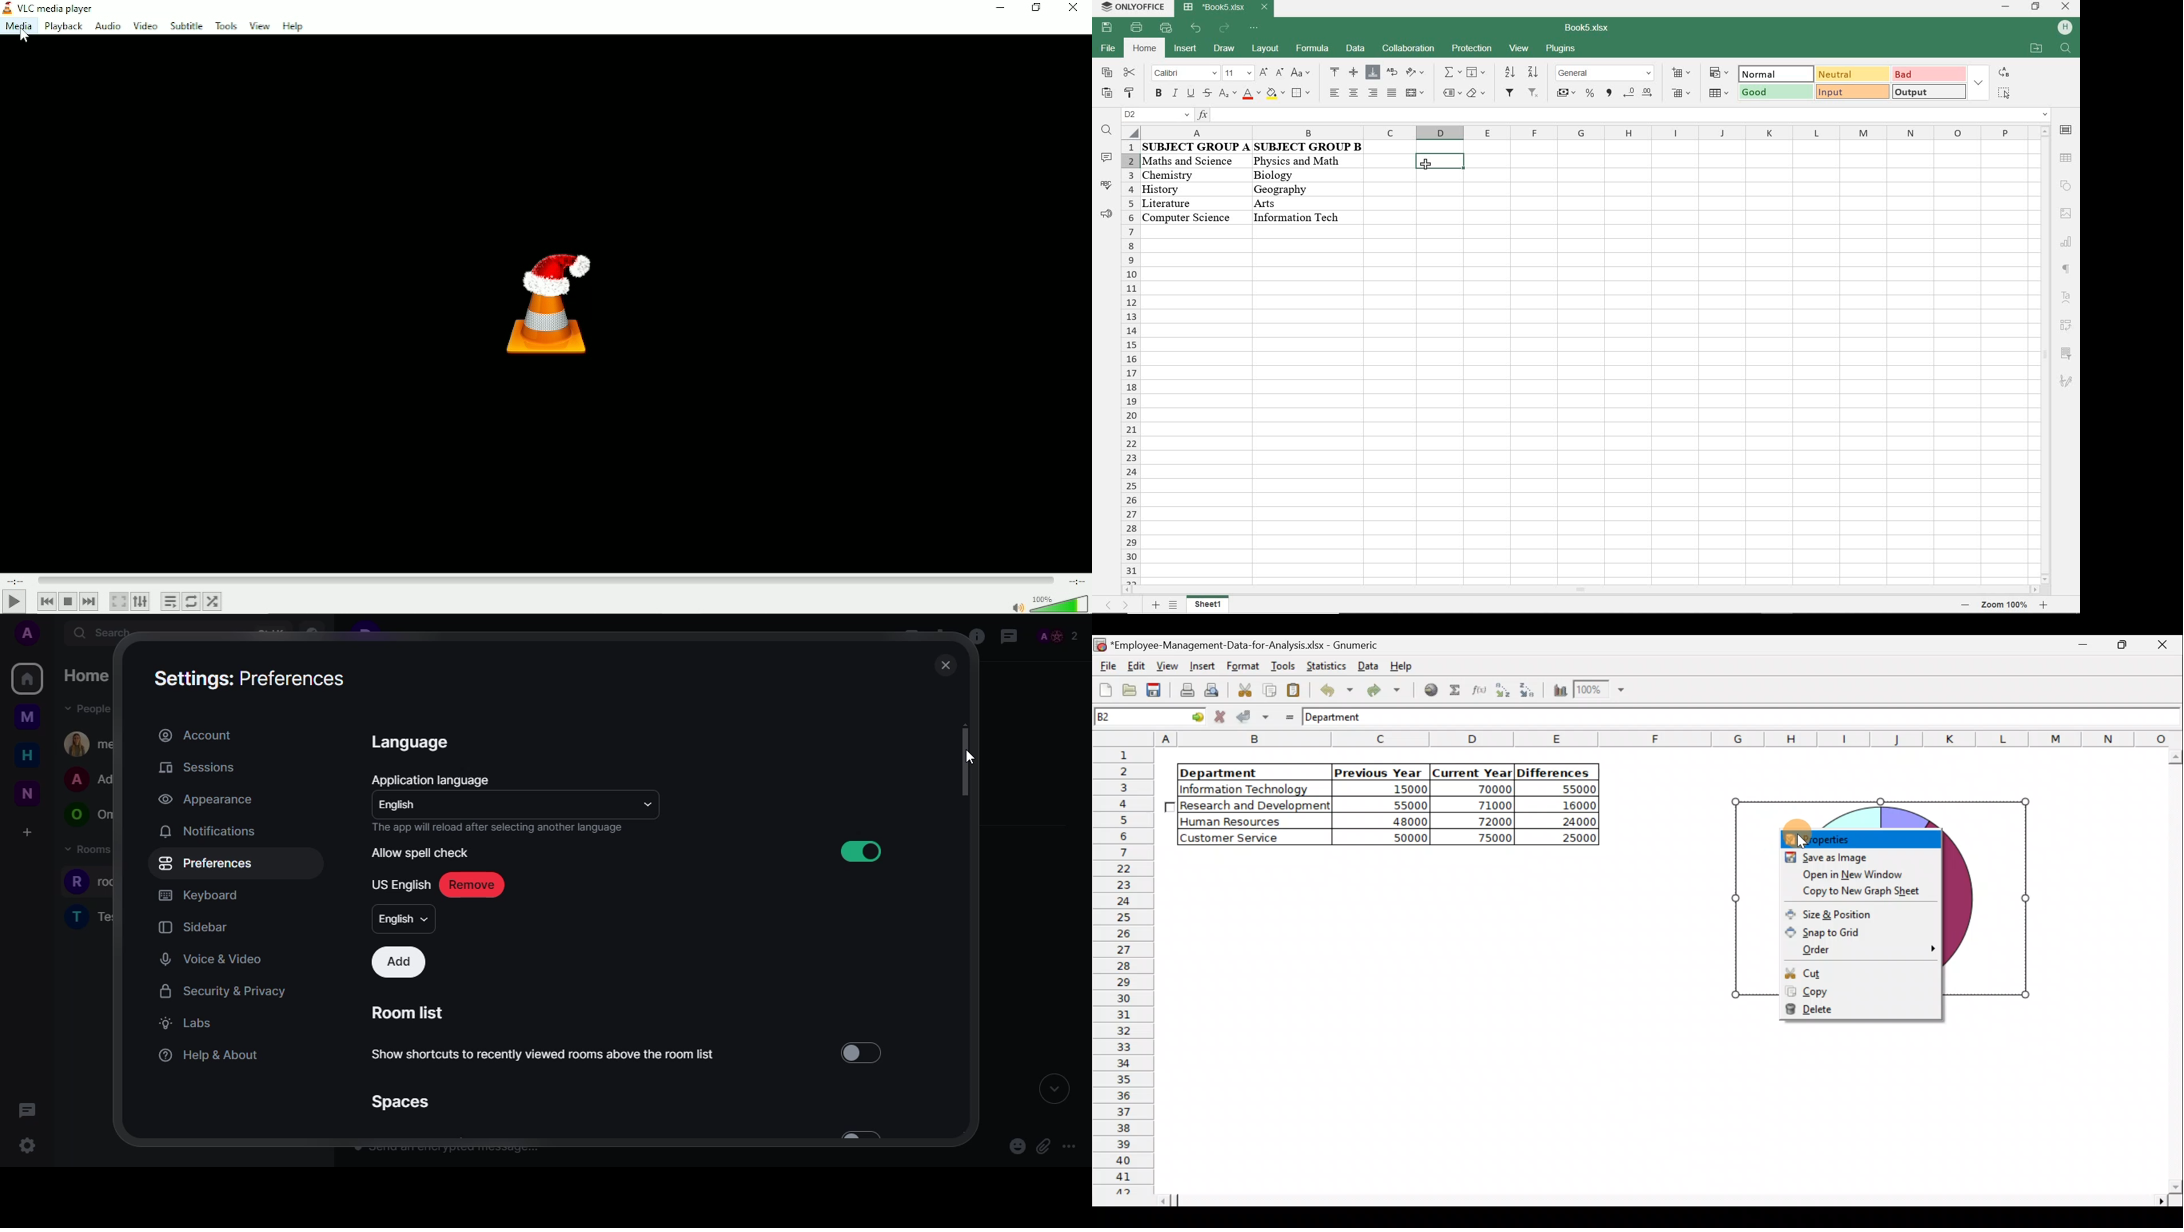  What do you see at coordinates (1832, 931) in the screenshot?
I see `Snap to grid` at bounding box center [1832, 931].